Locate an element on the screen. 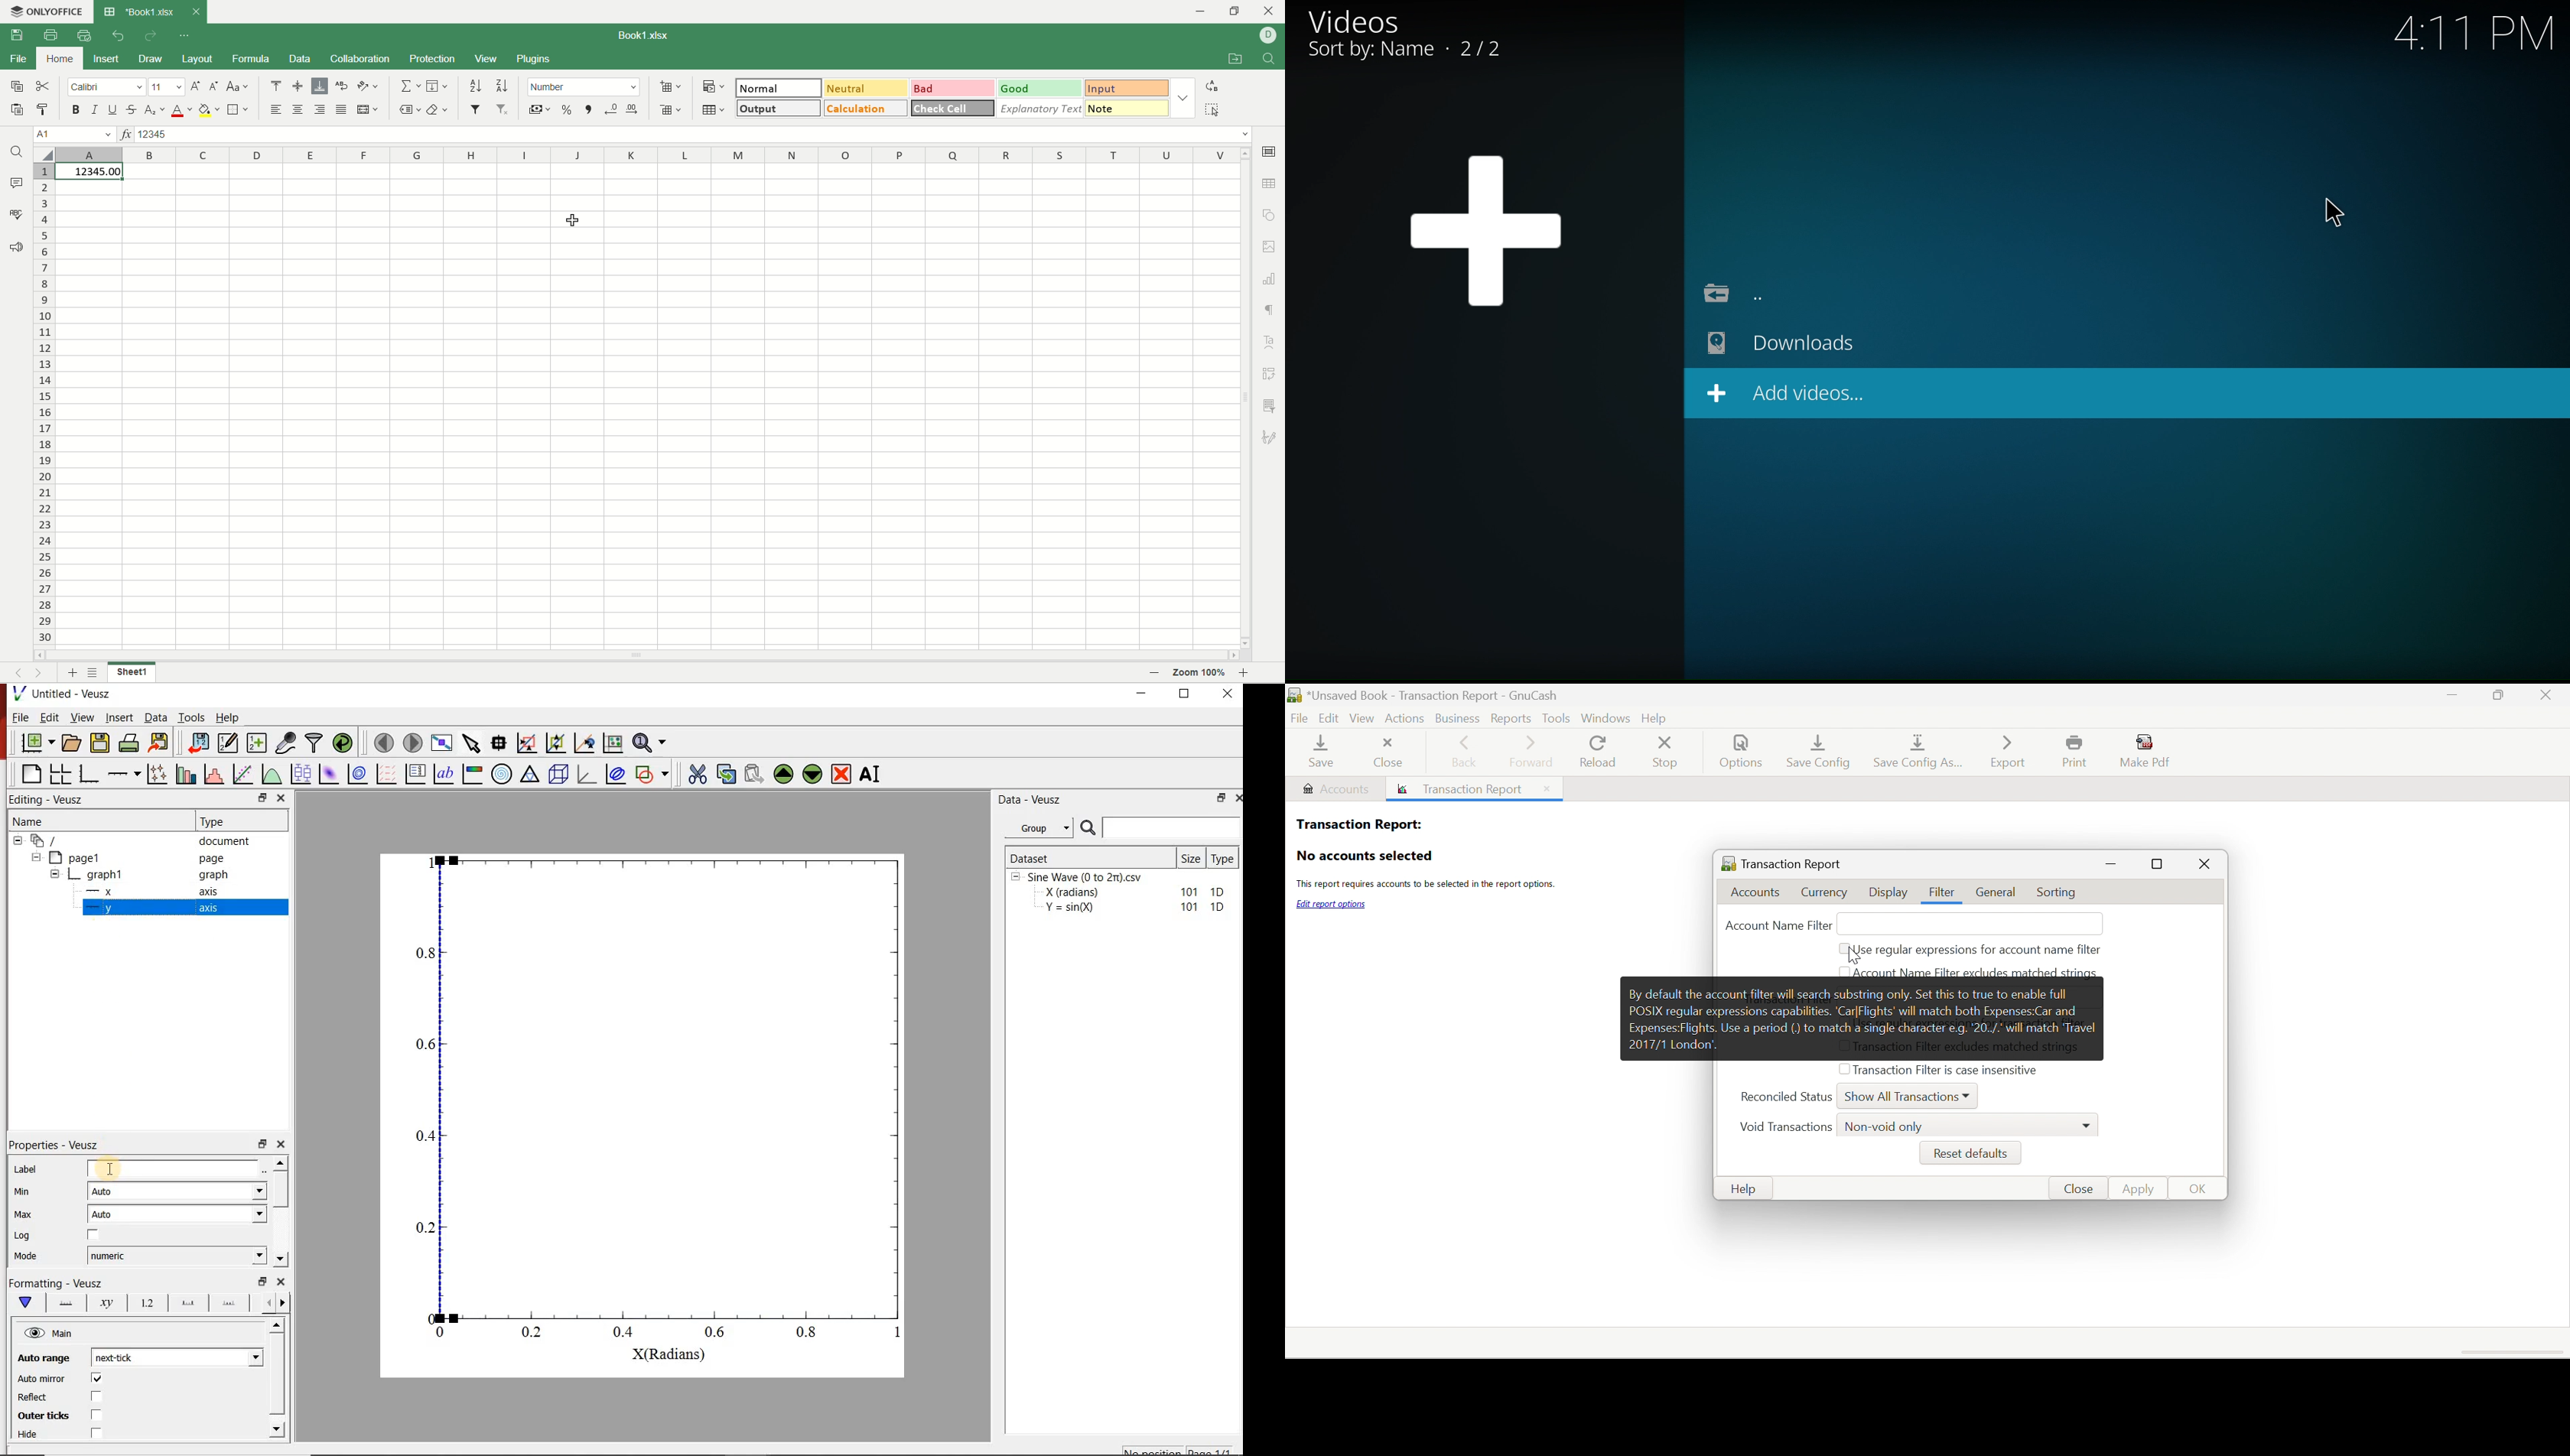 This screenshot has width=2576, height=1456. font color is located at coordinates (181, 110).